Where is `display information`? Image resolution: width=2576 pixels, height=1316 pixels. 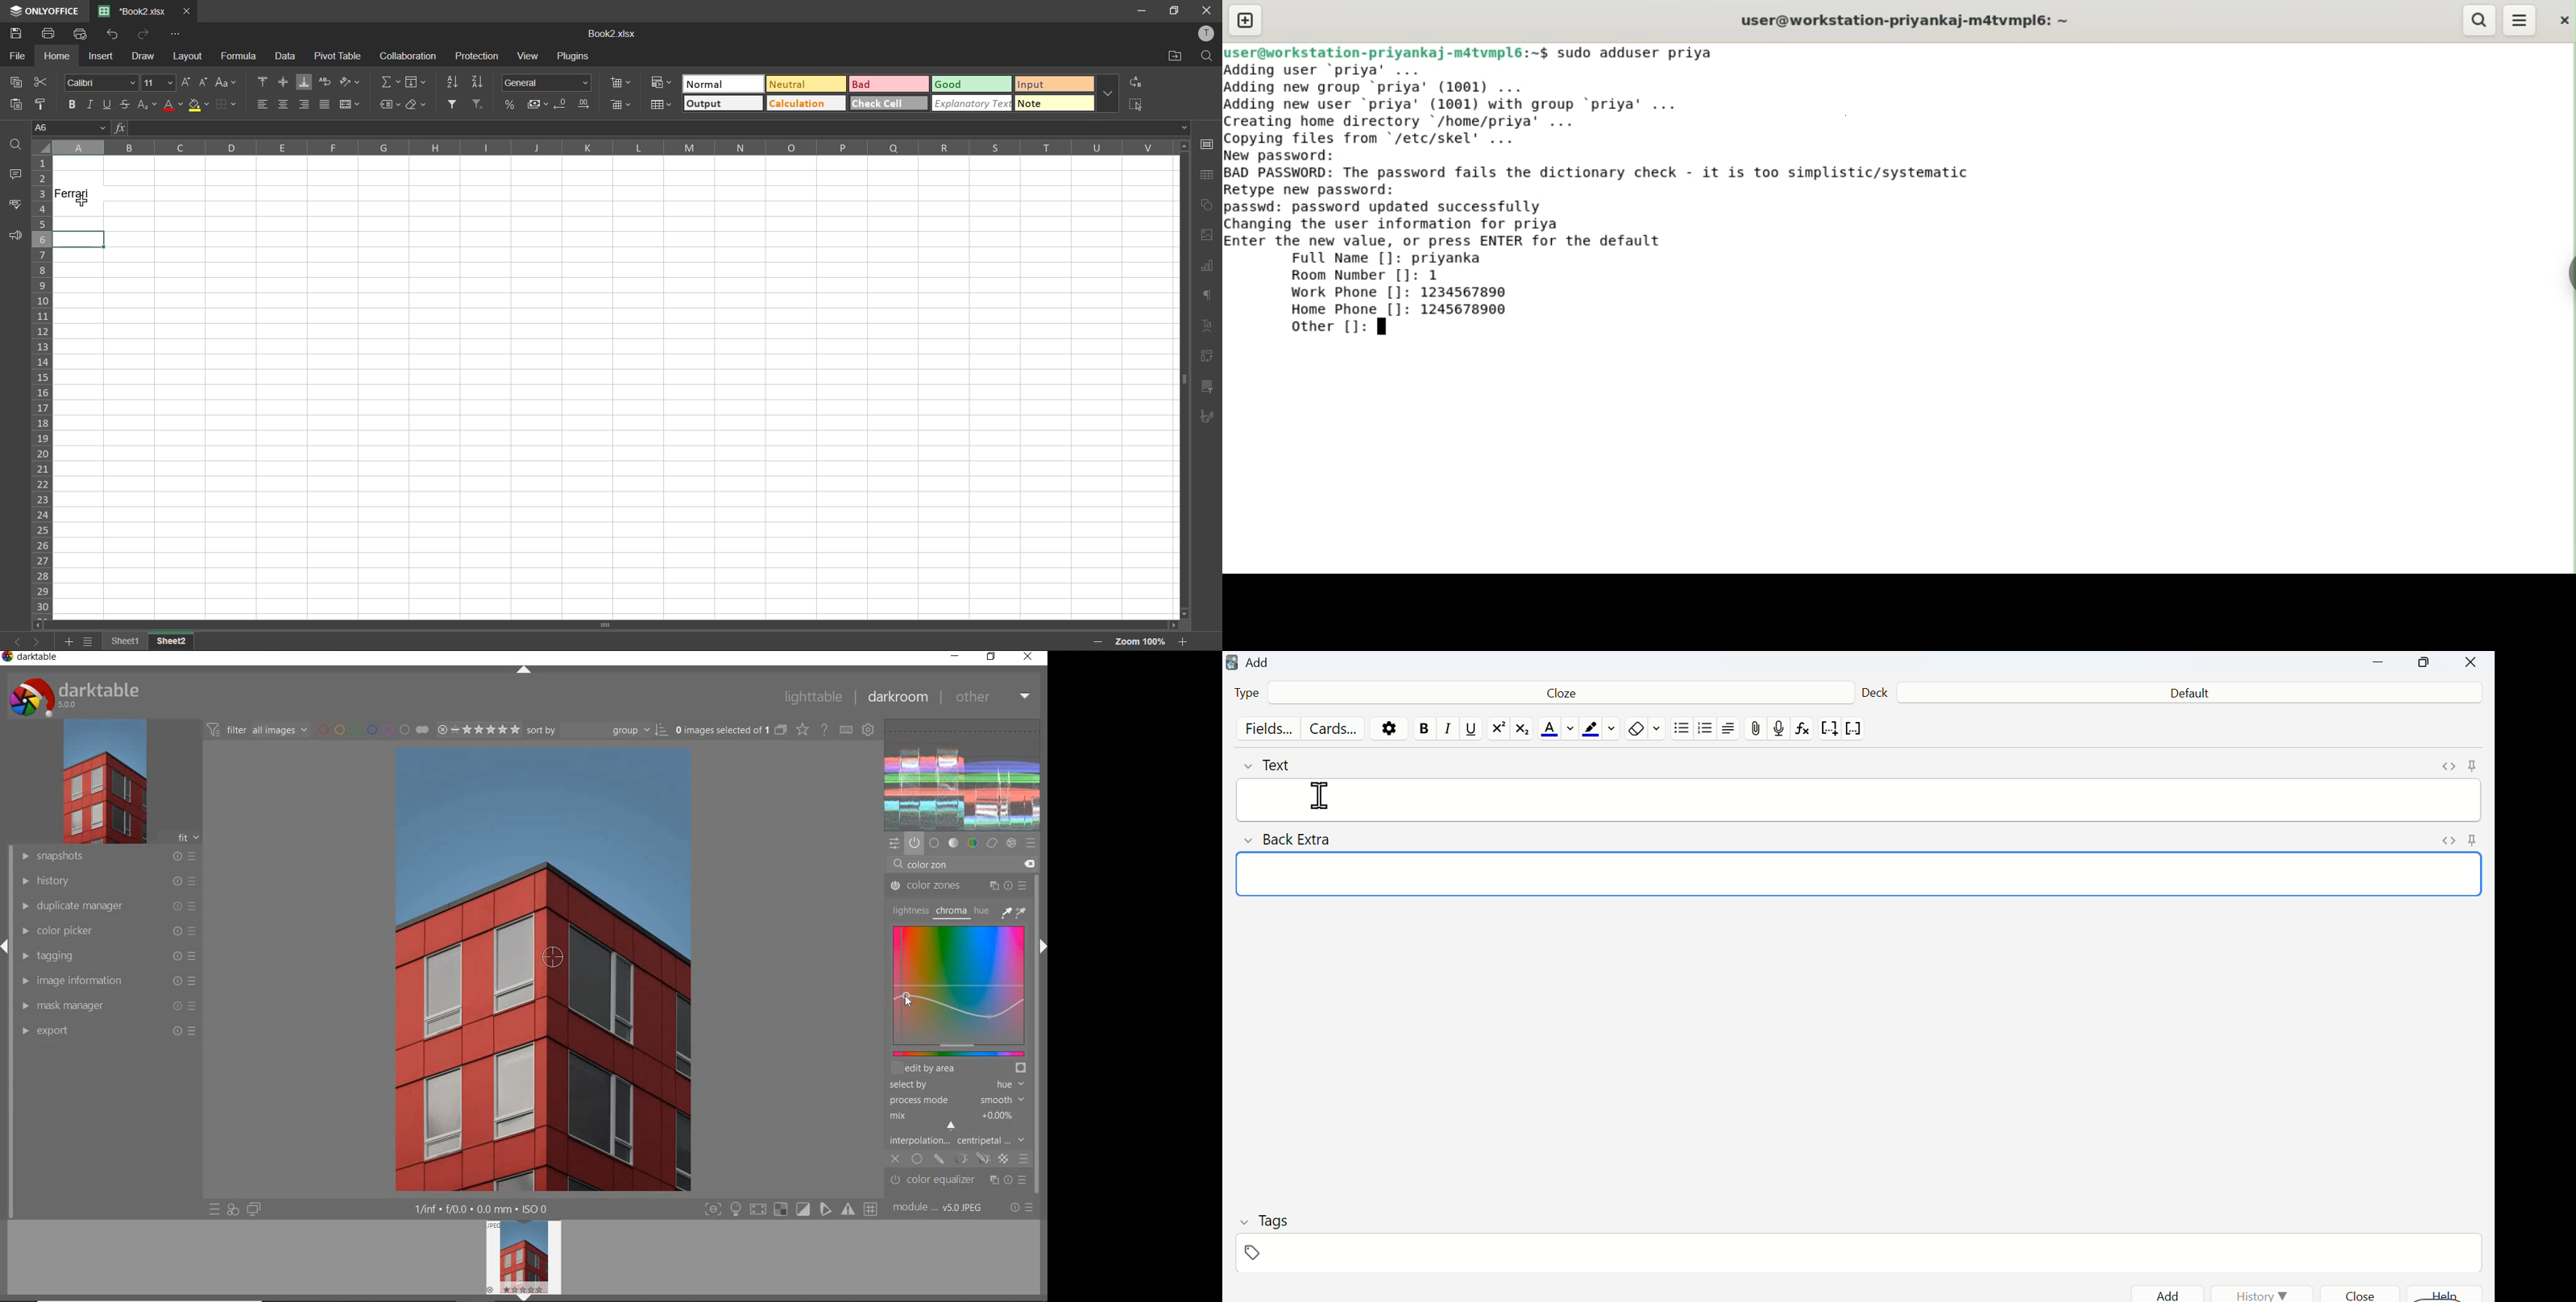
display information is located at coordinates (482, 1209).